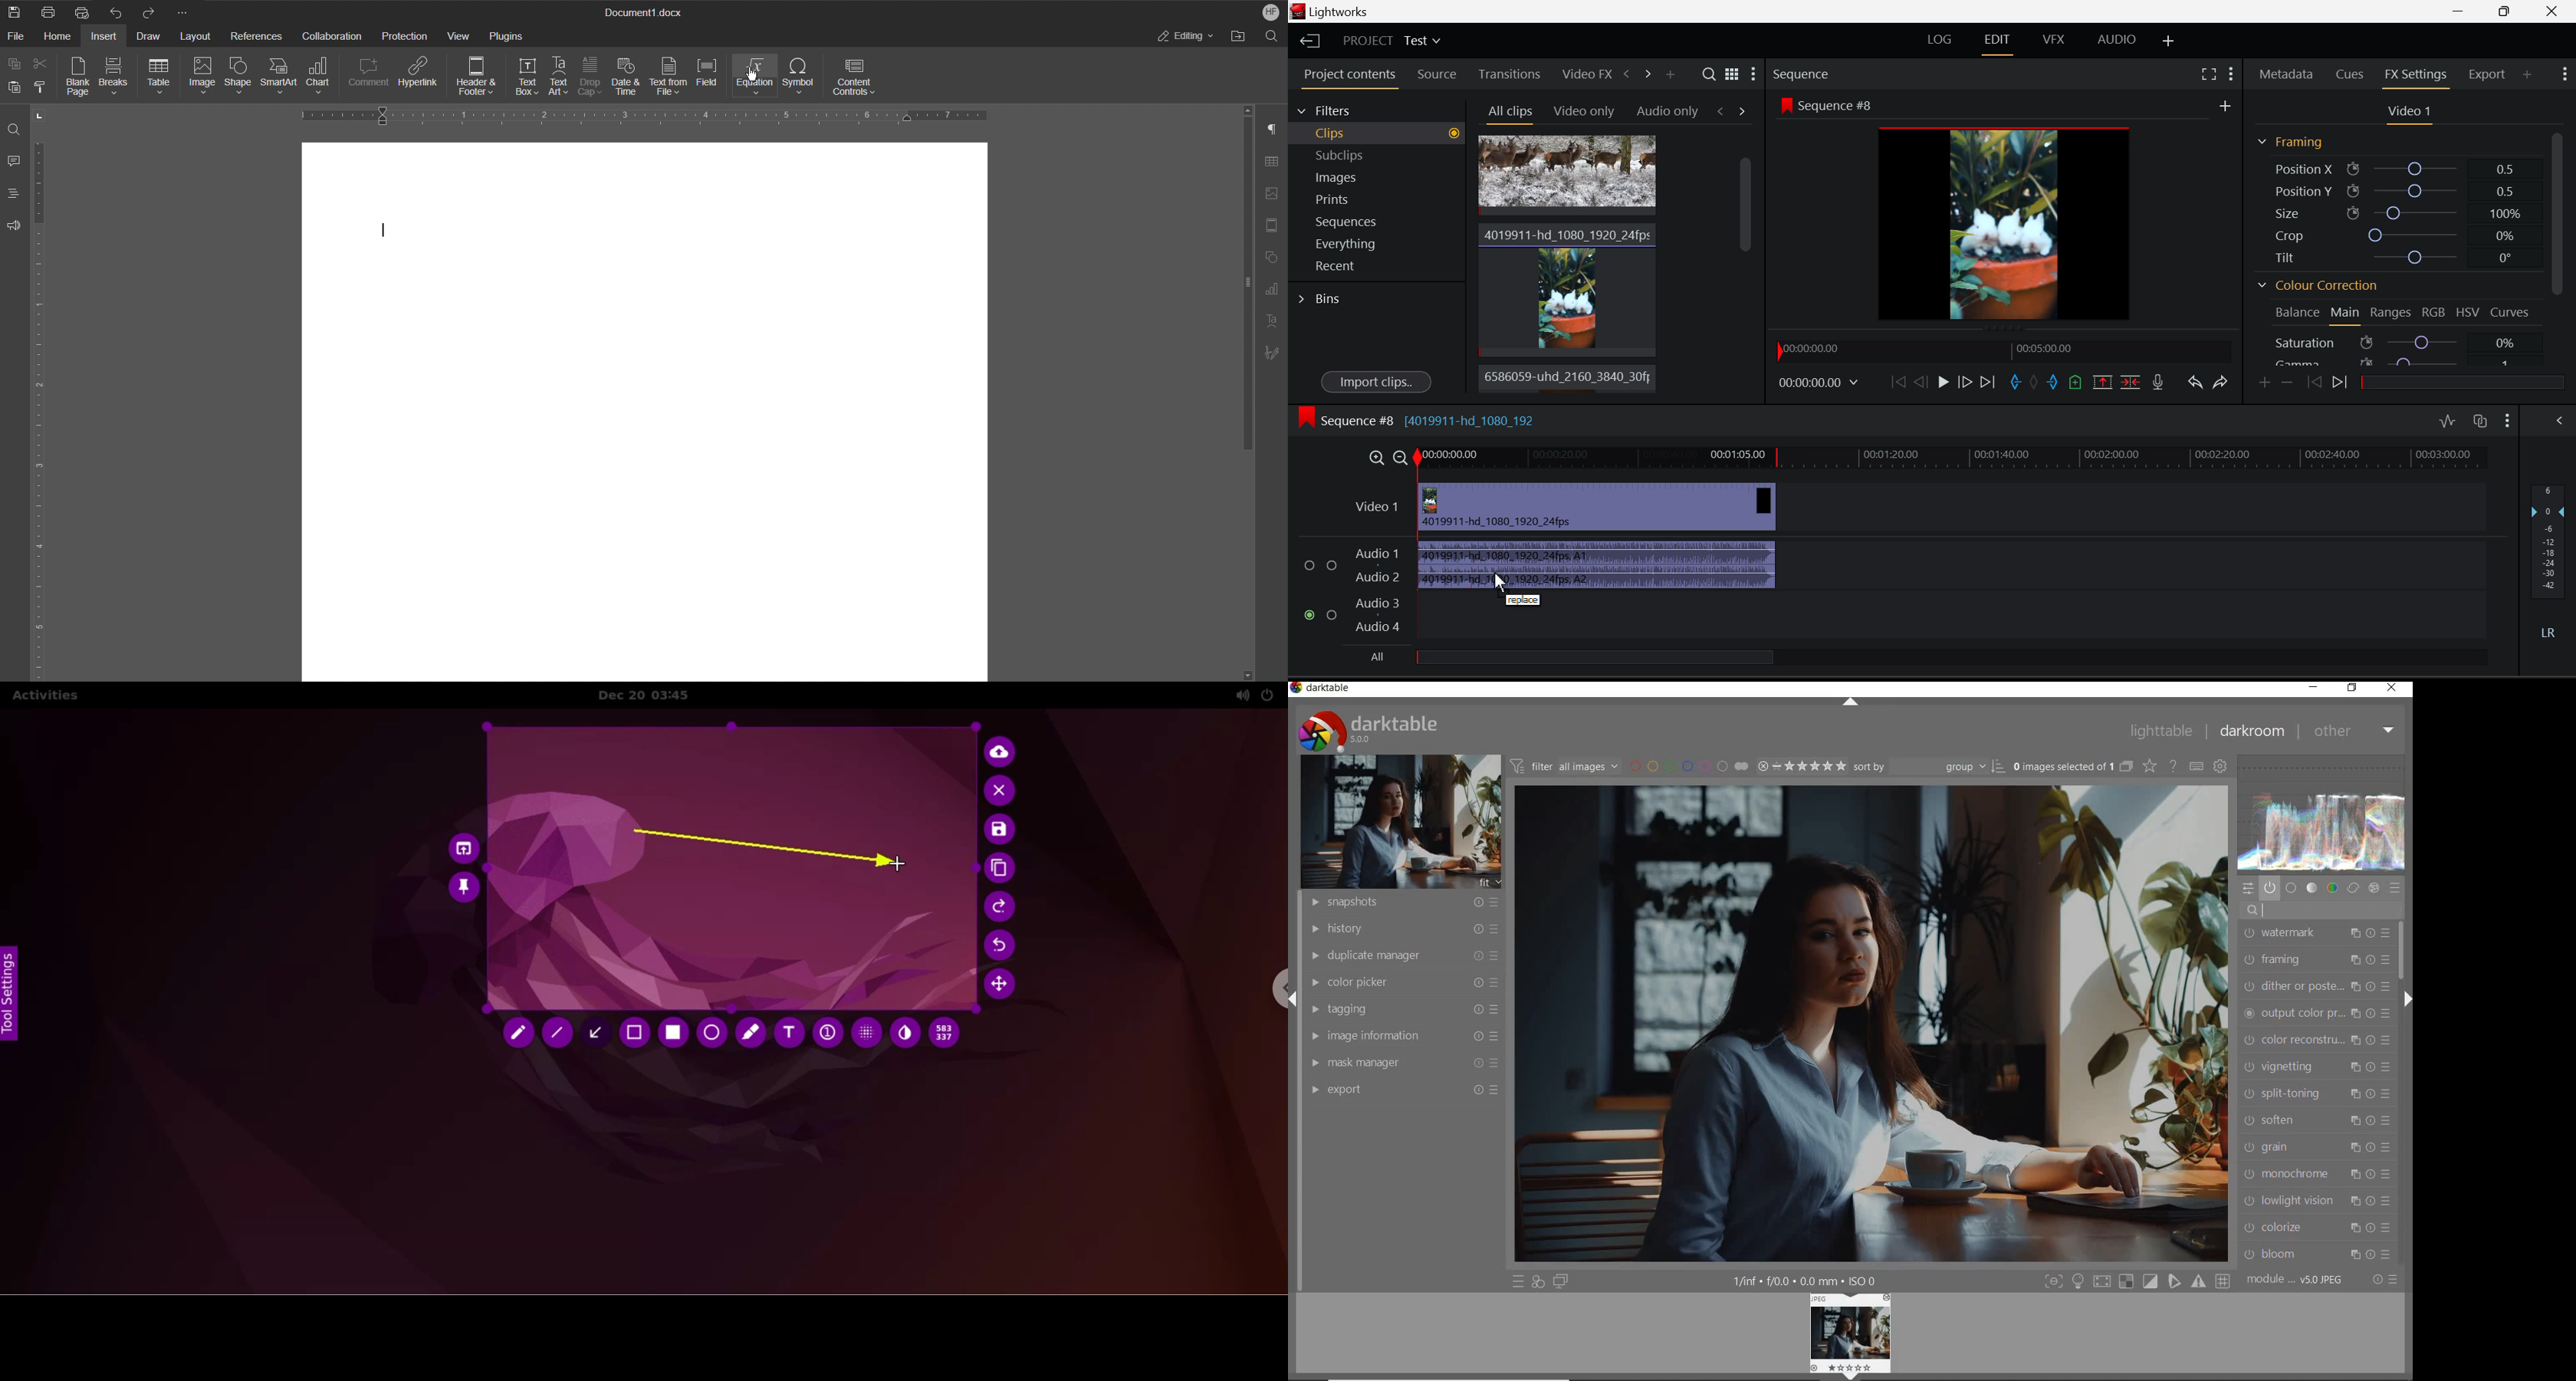  I want to click on Editing, so click(1182, 38).